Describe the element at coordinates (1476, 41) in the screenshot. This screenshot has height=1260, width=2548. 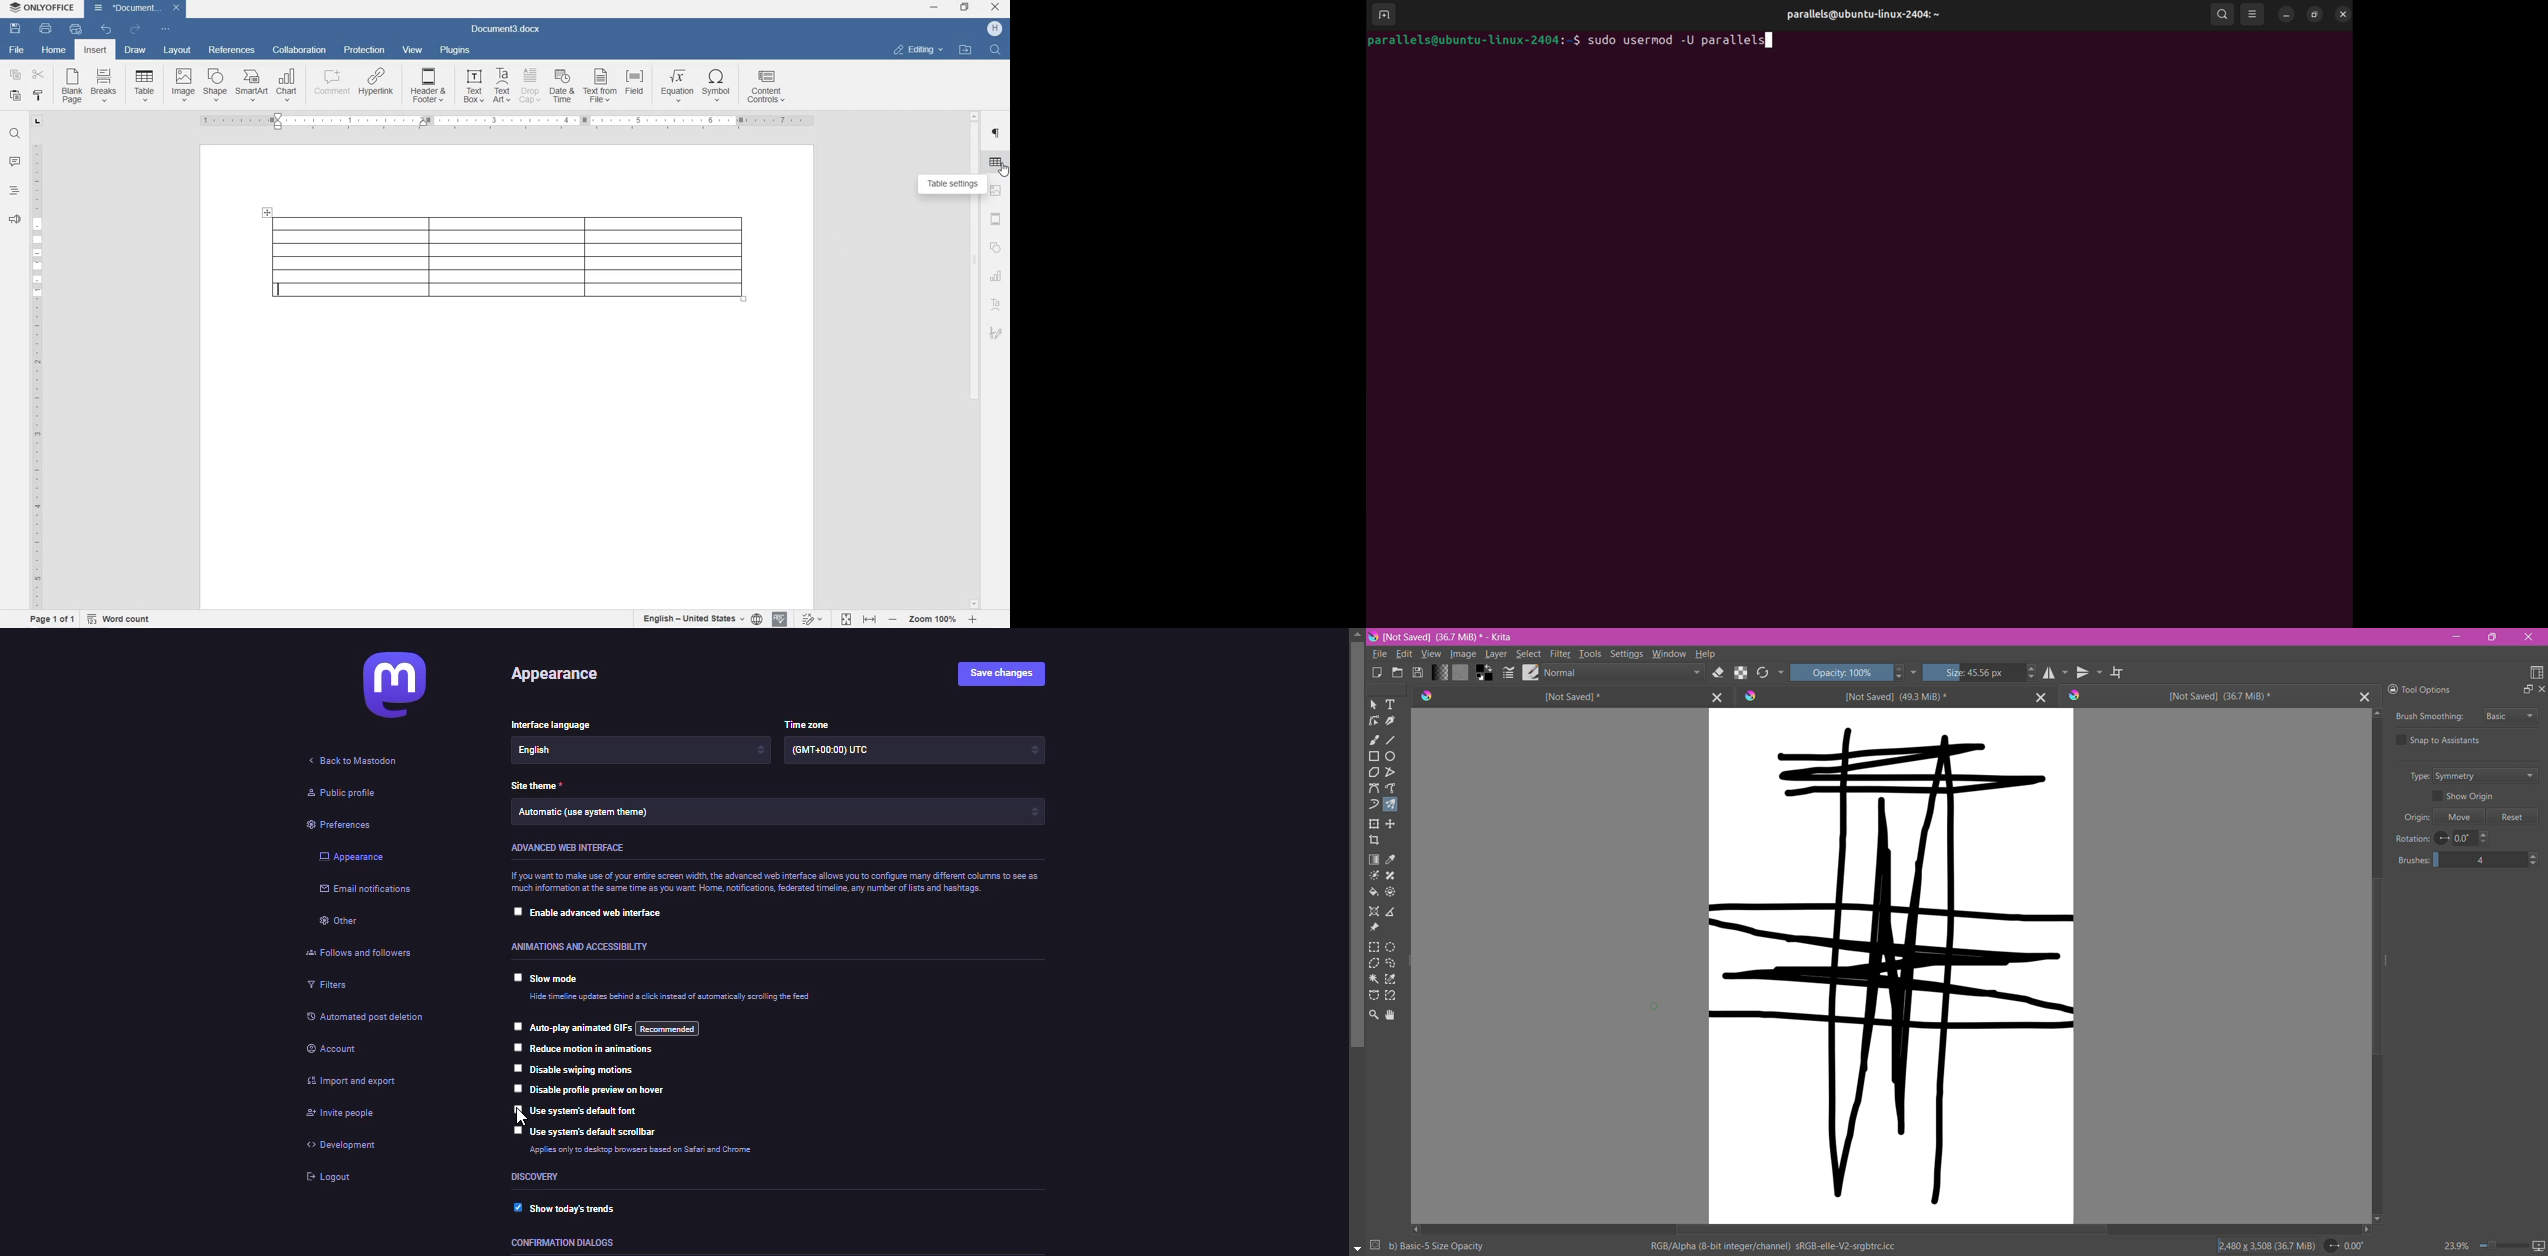
I see `bash prompt` at that location.